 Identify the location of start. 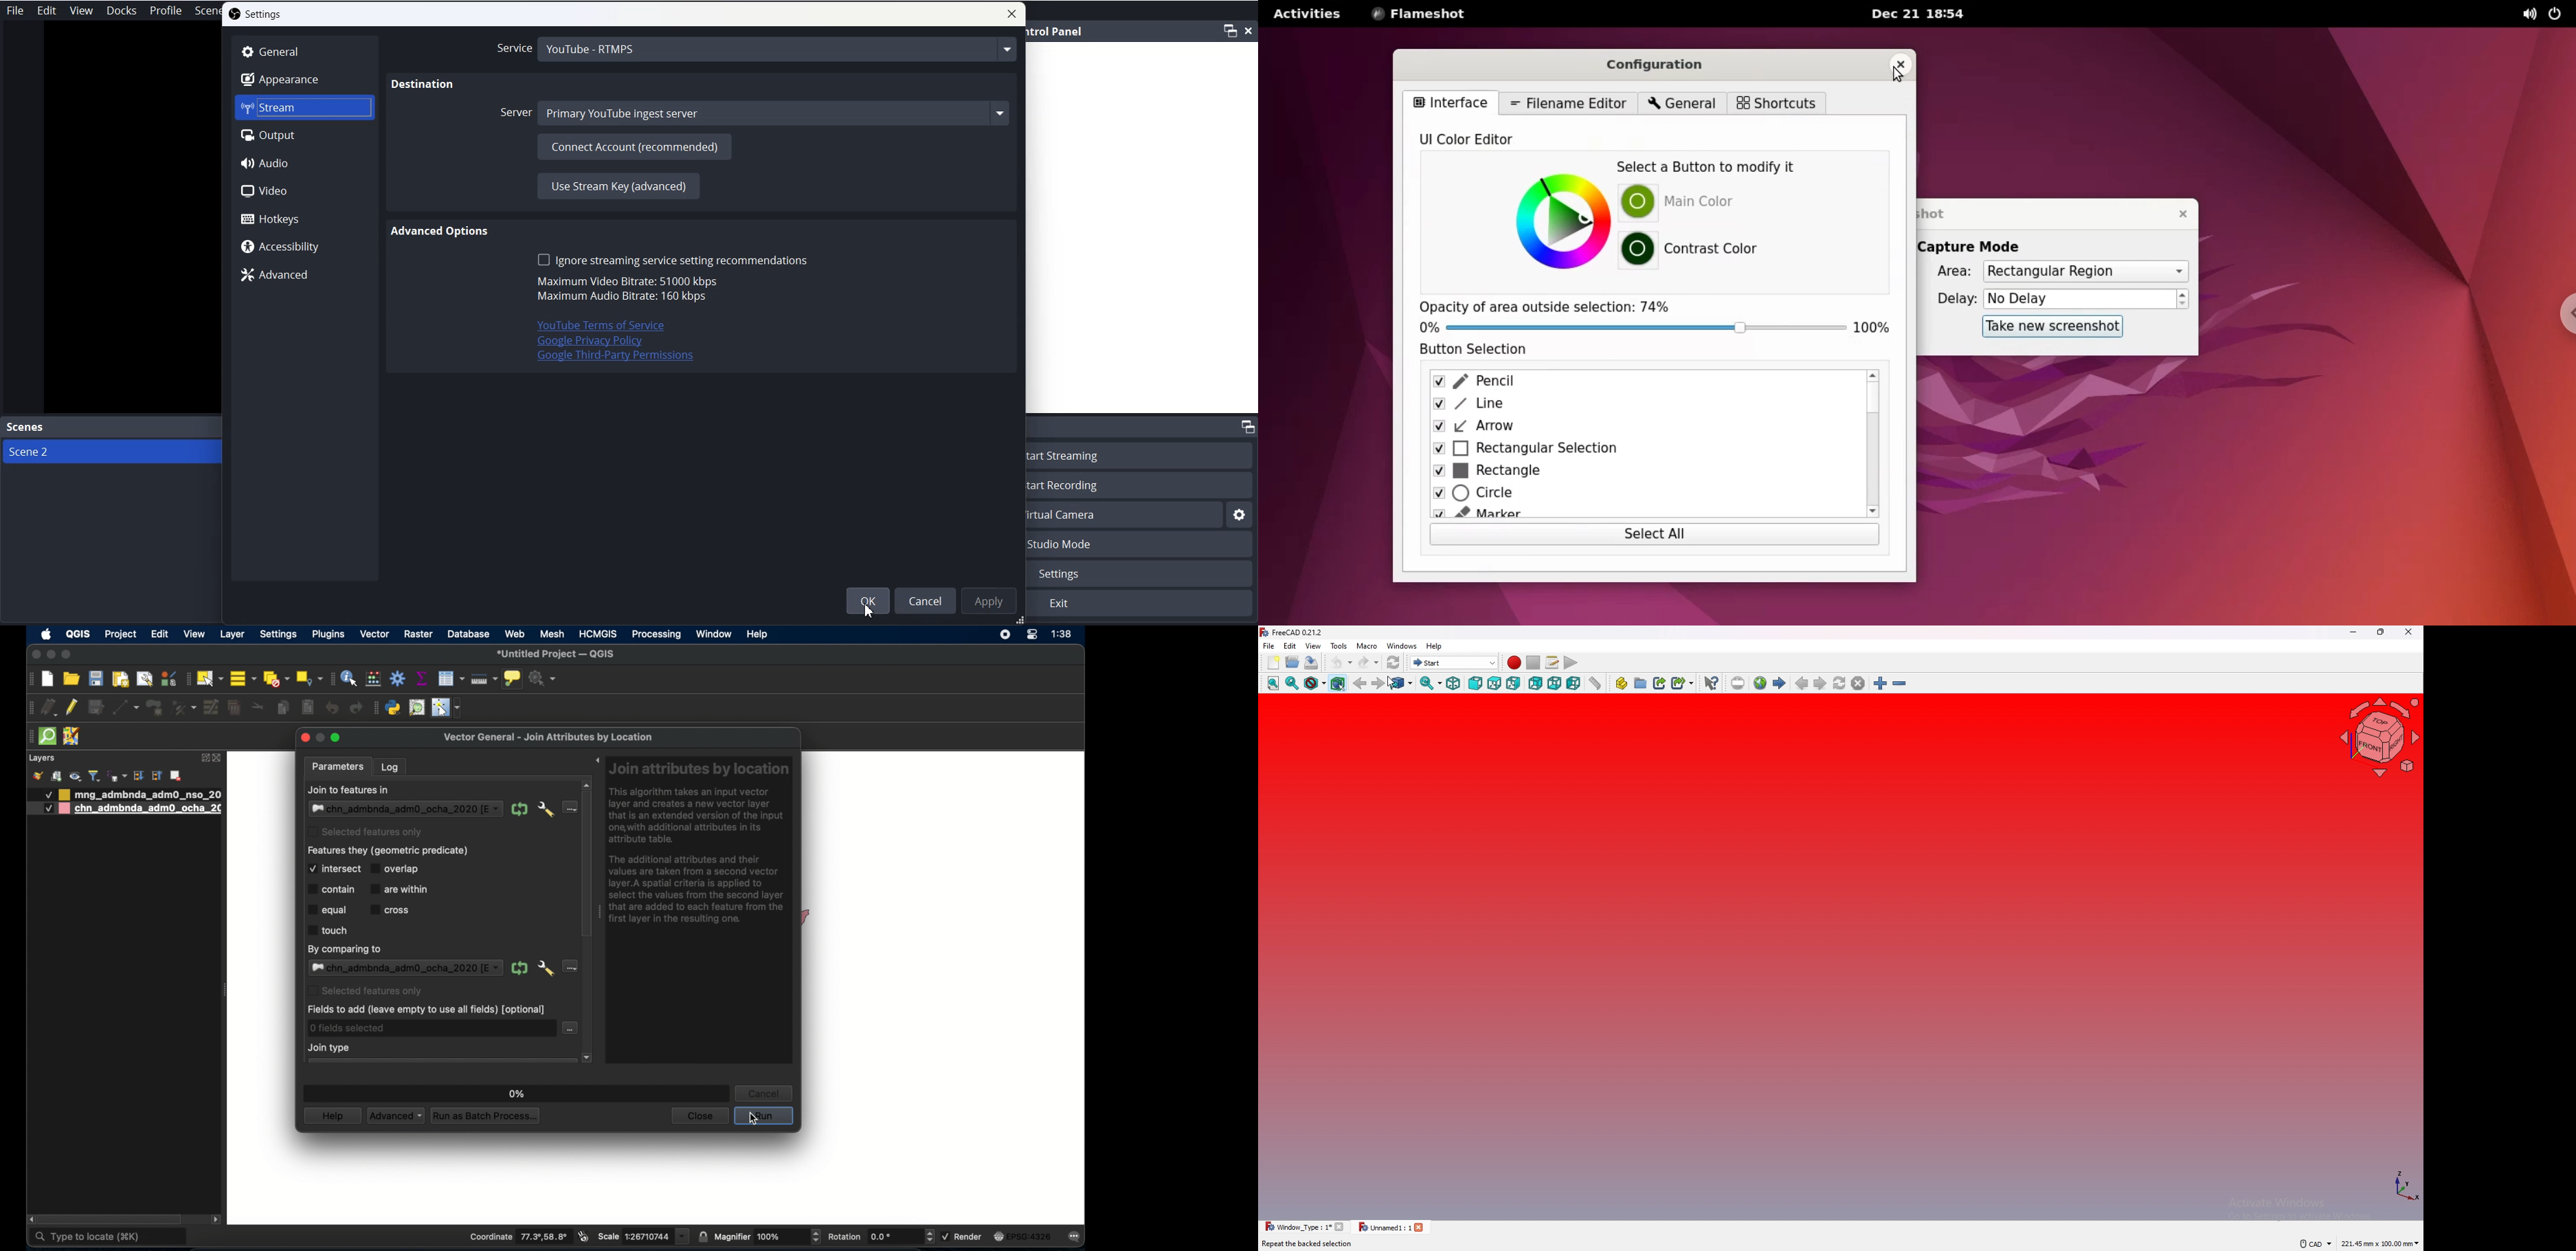
(1454, 663).